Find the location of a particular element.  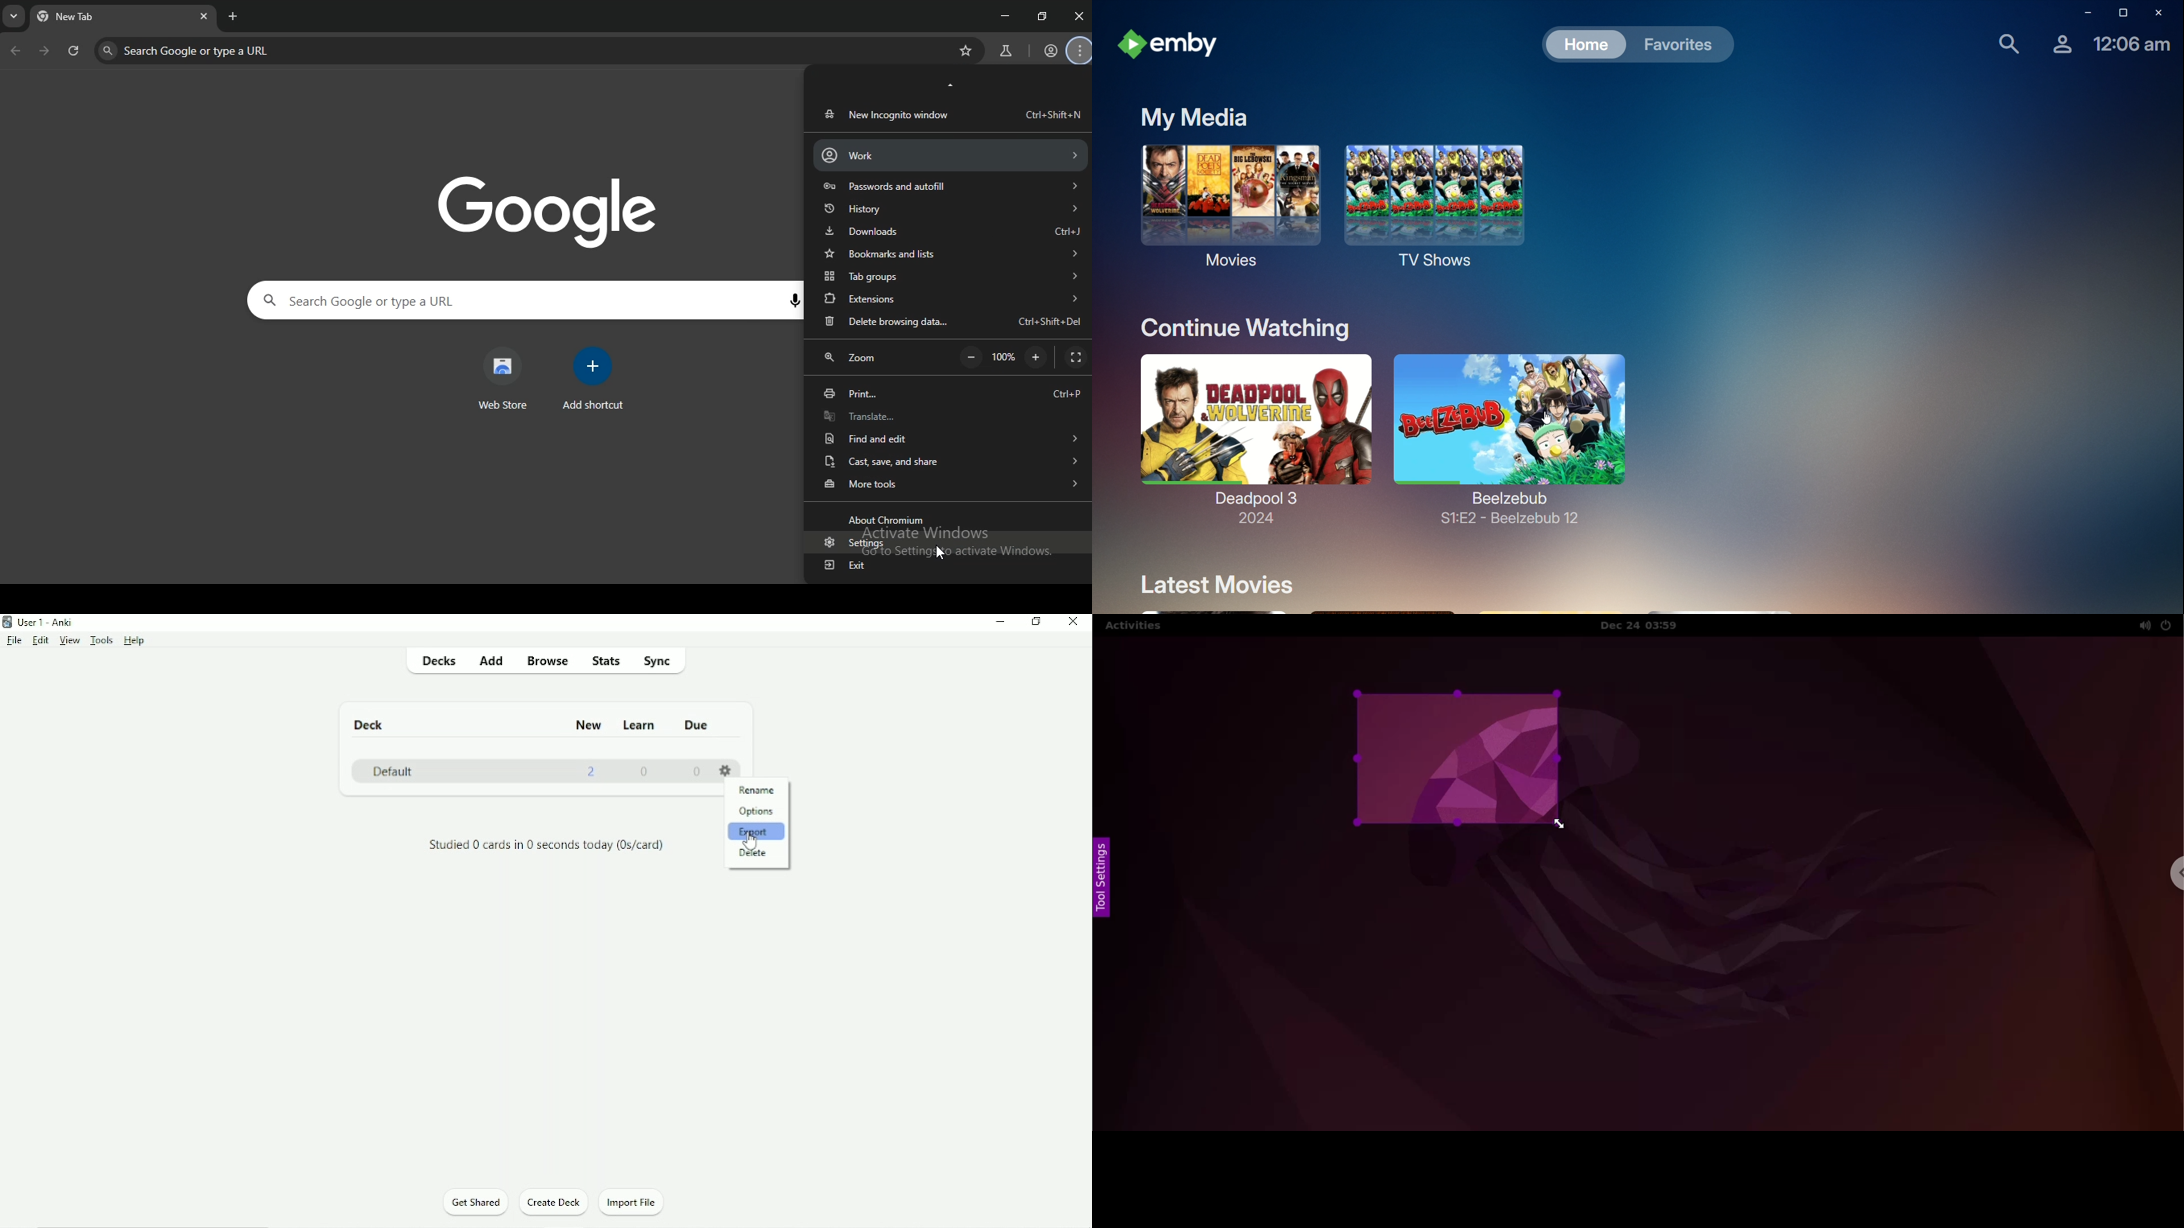

Sync is located at coordinates (657, 660).